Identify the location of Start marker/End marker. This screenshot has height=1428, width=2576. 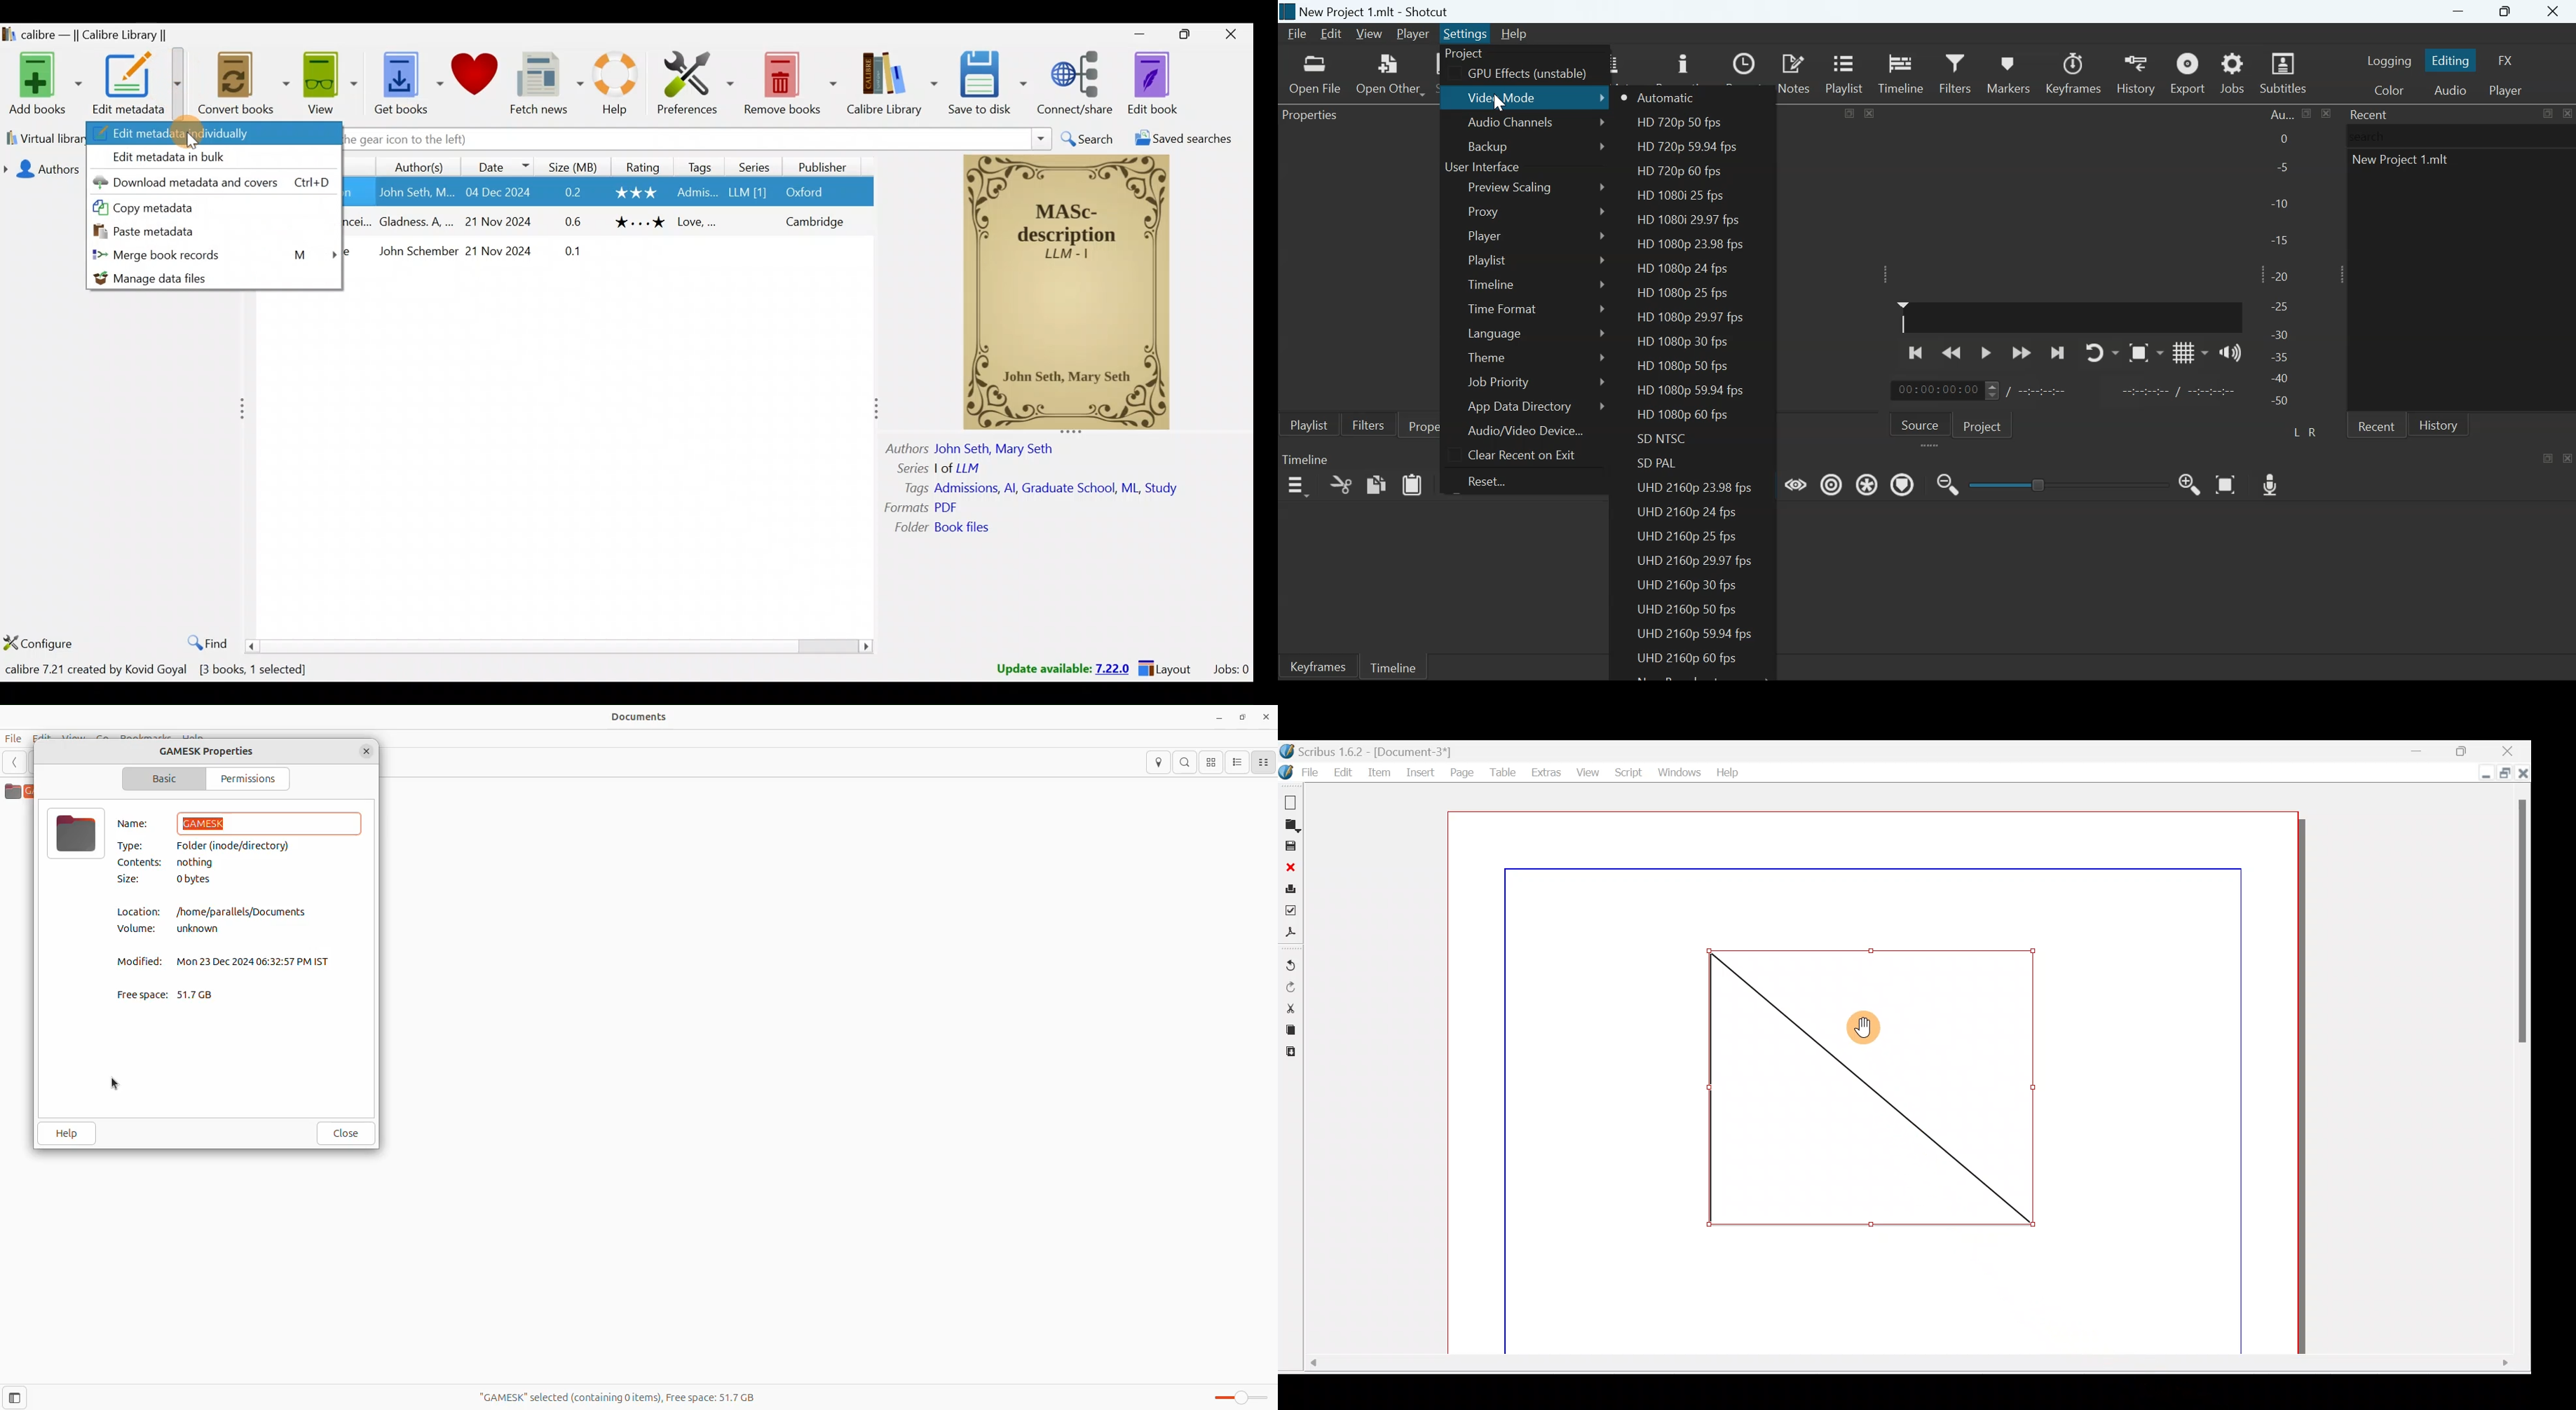
(2181, 390).